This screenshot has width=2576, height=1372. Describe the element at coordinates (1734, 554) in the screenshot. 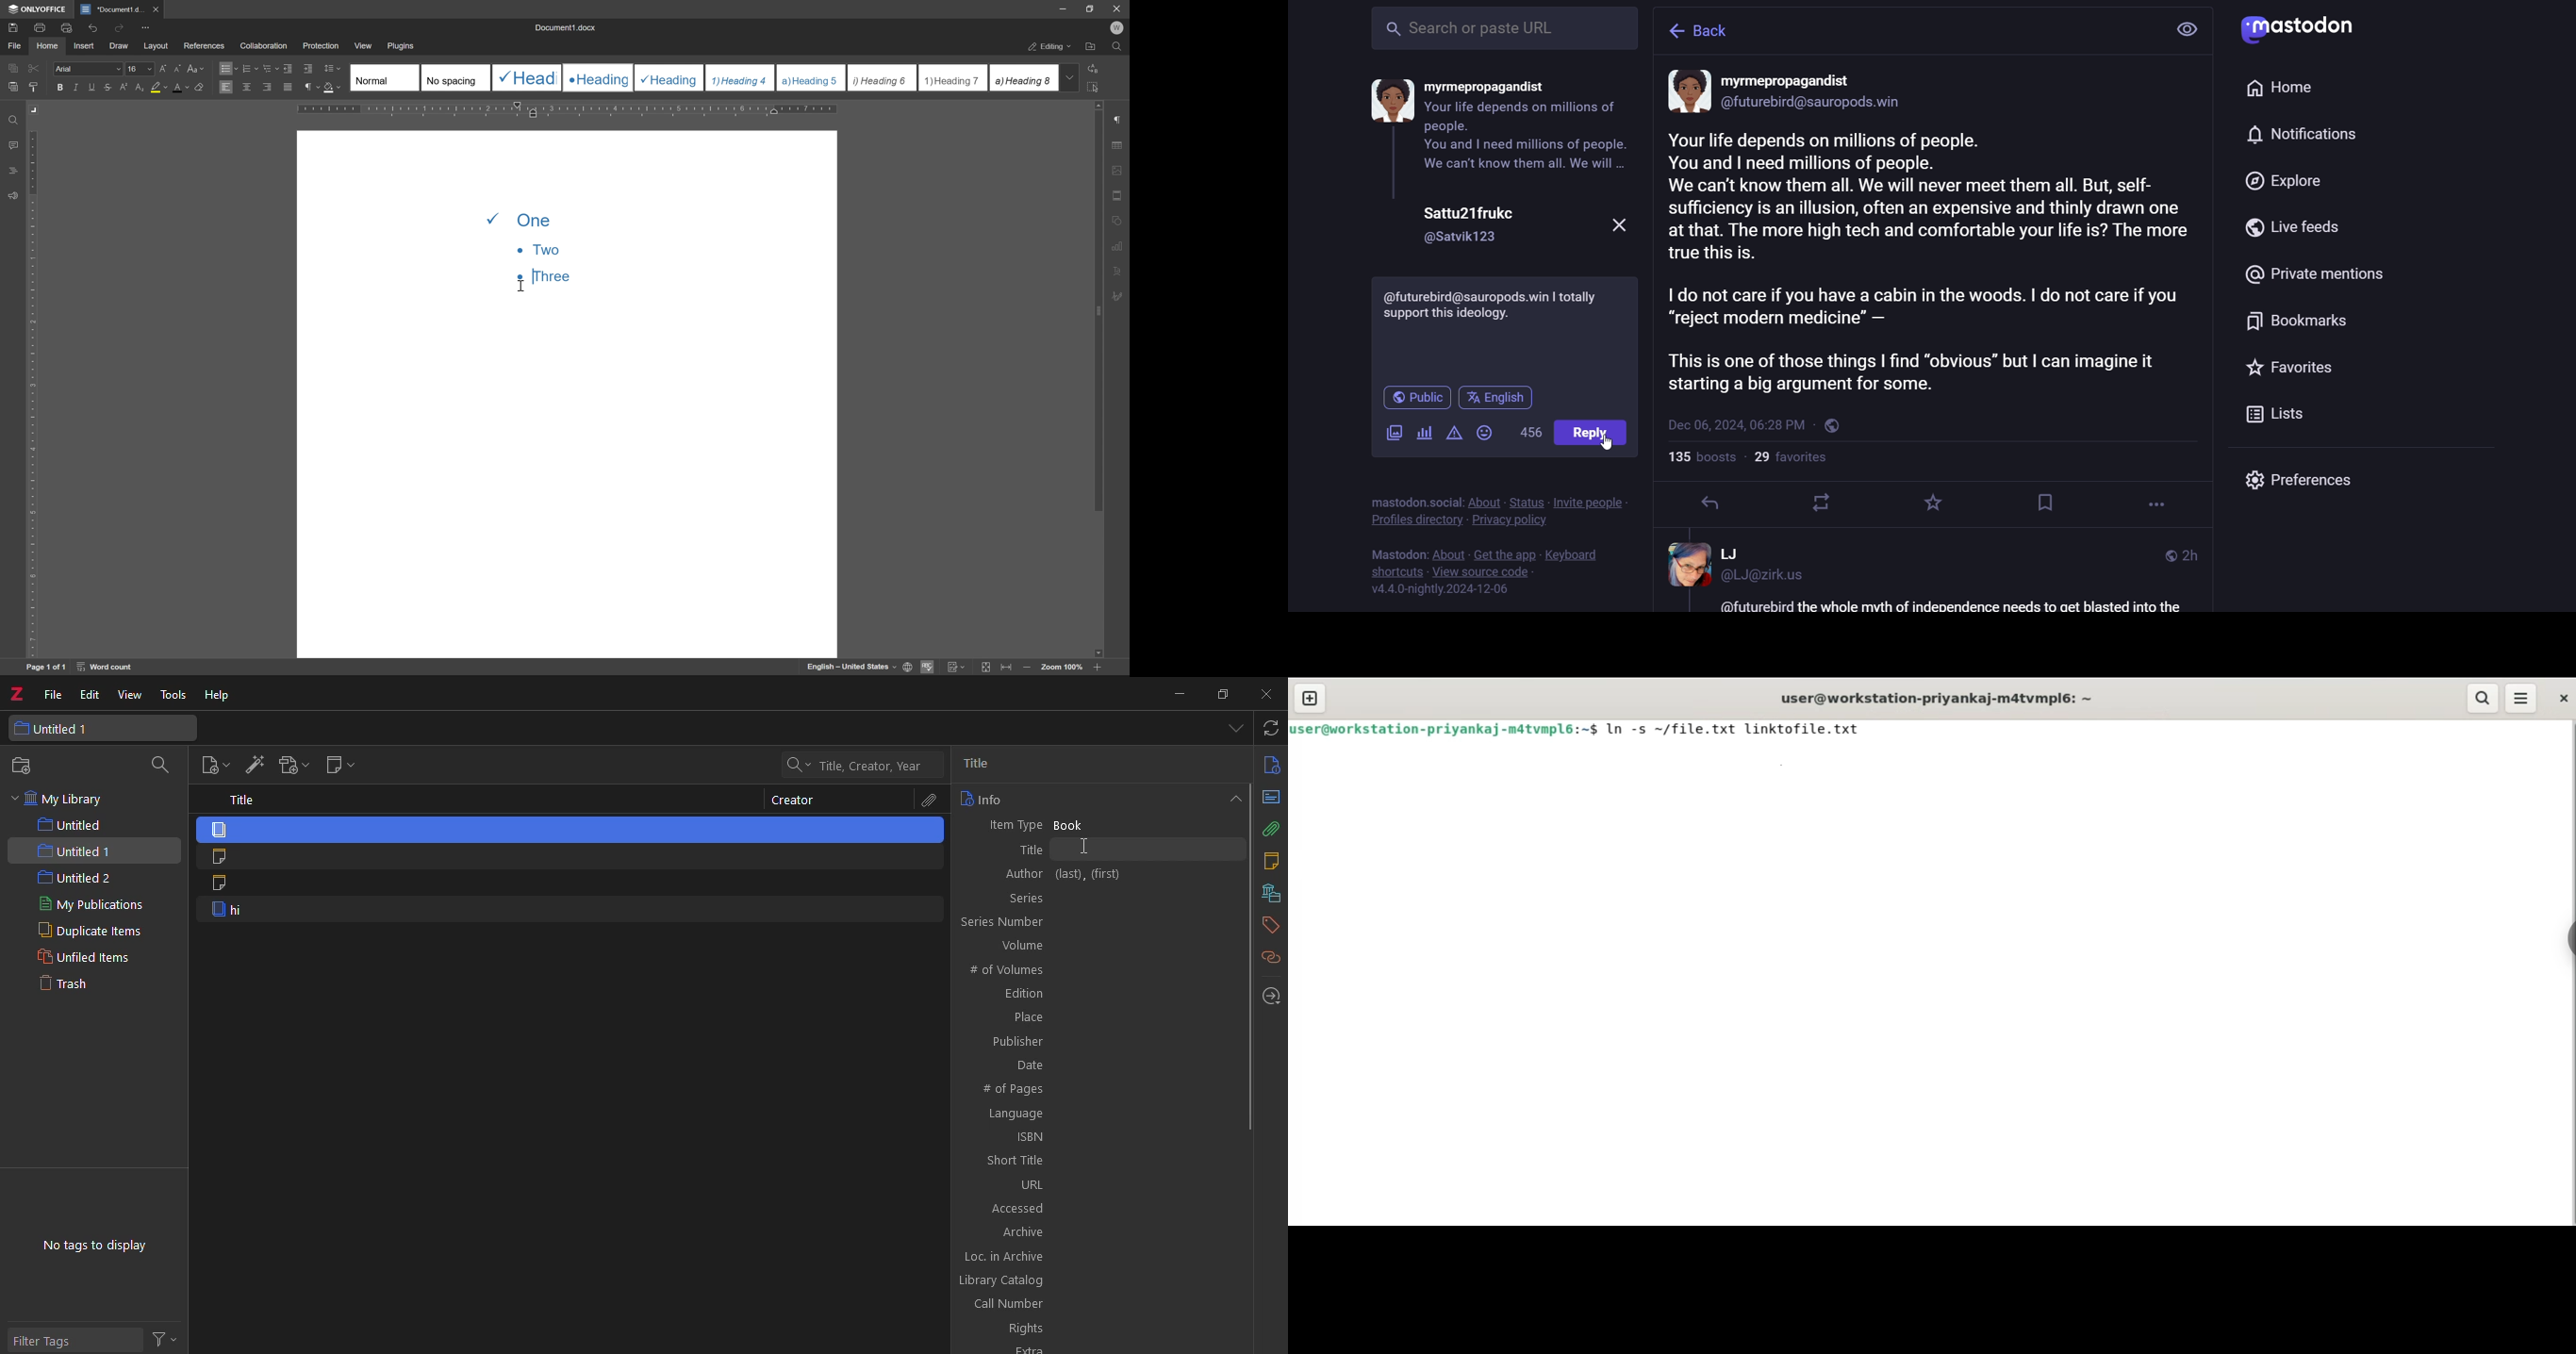

I see `name` at that location.